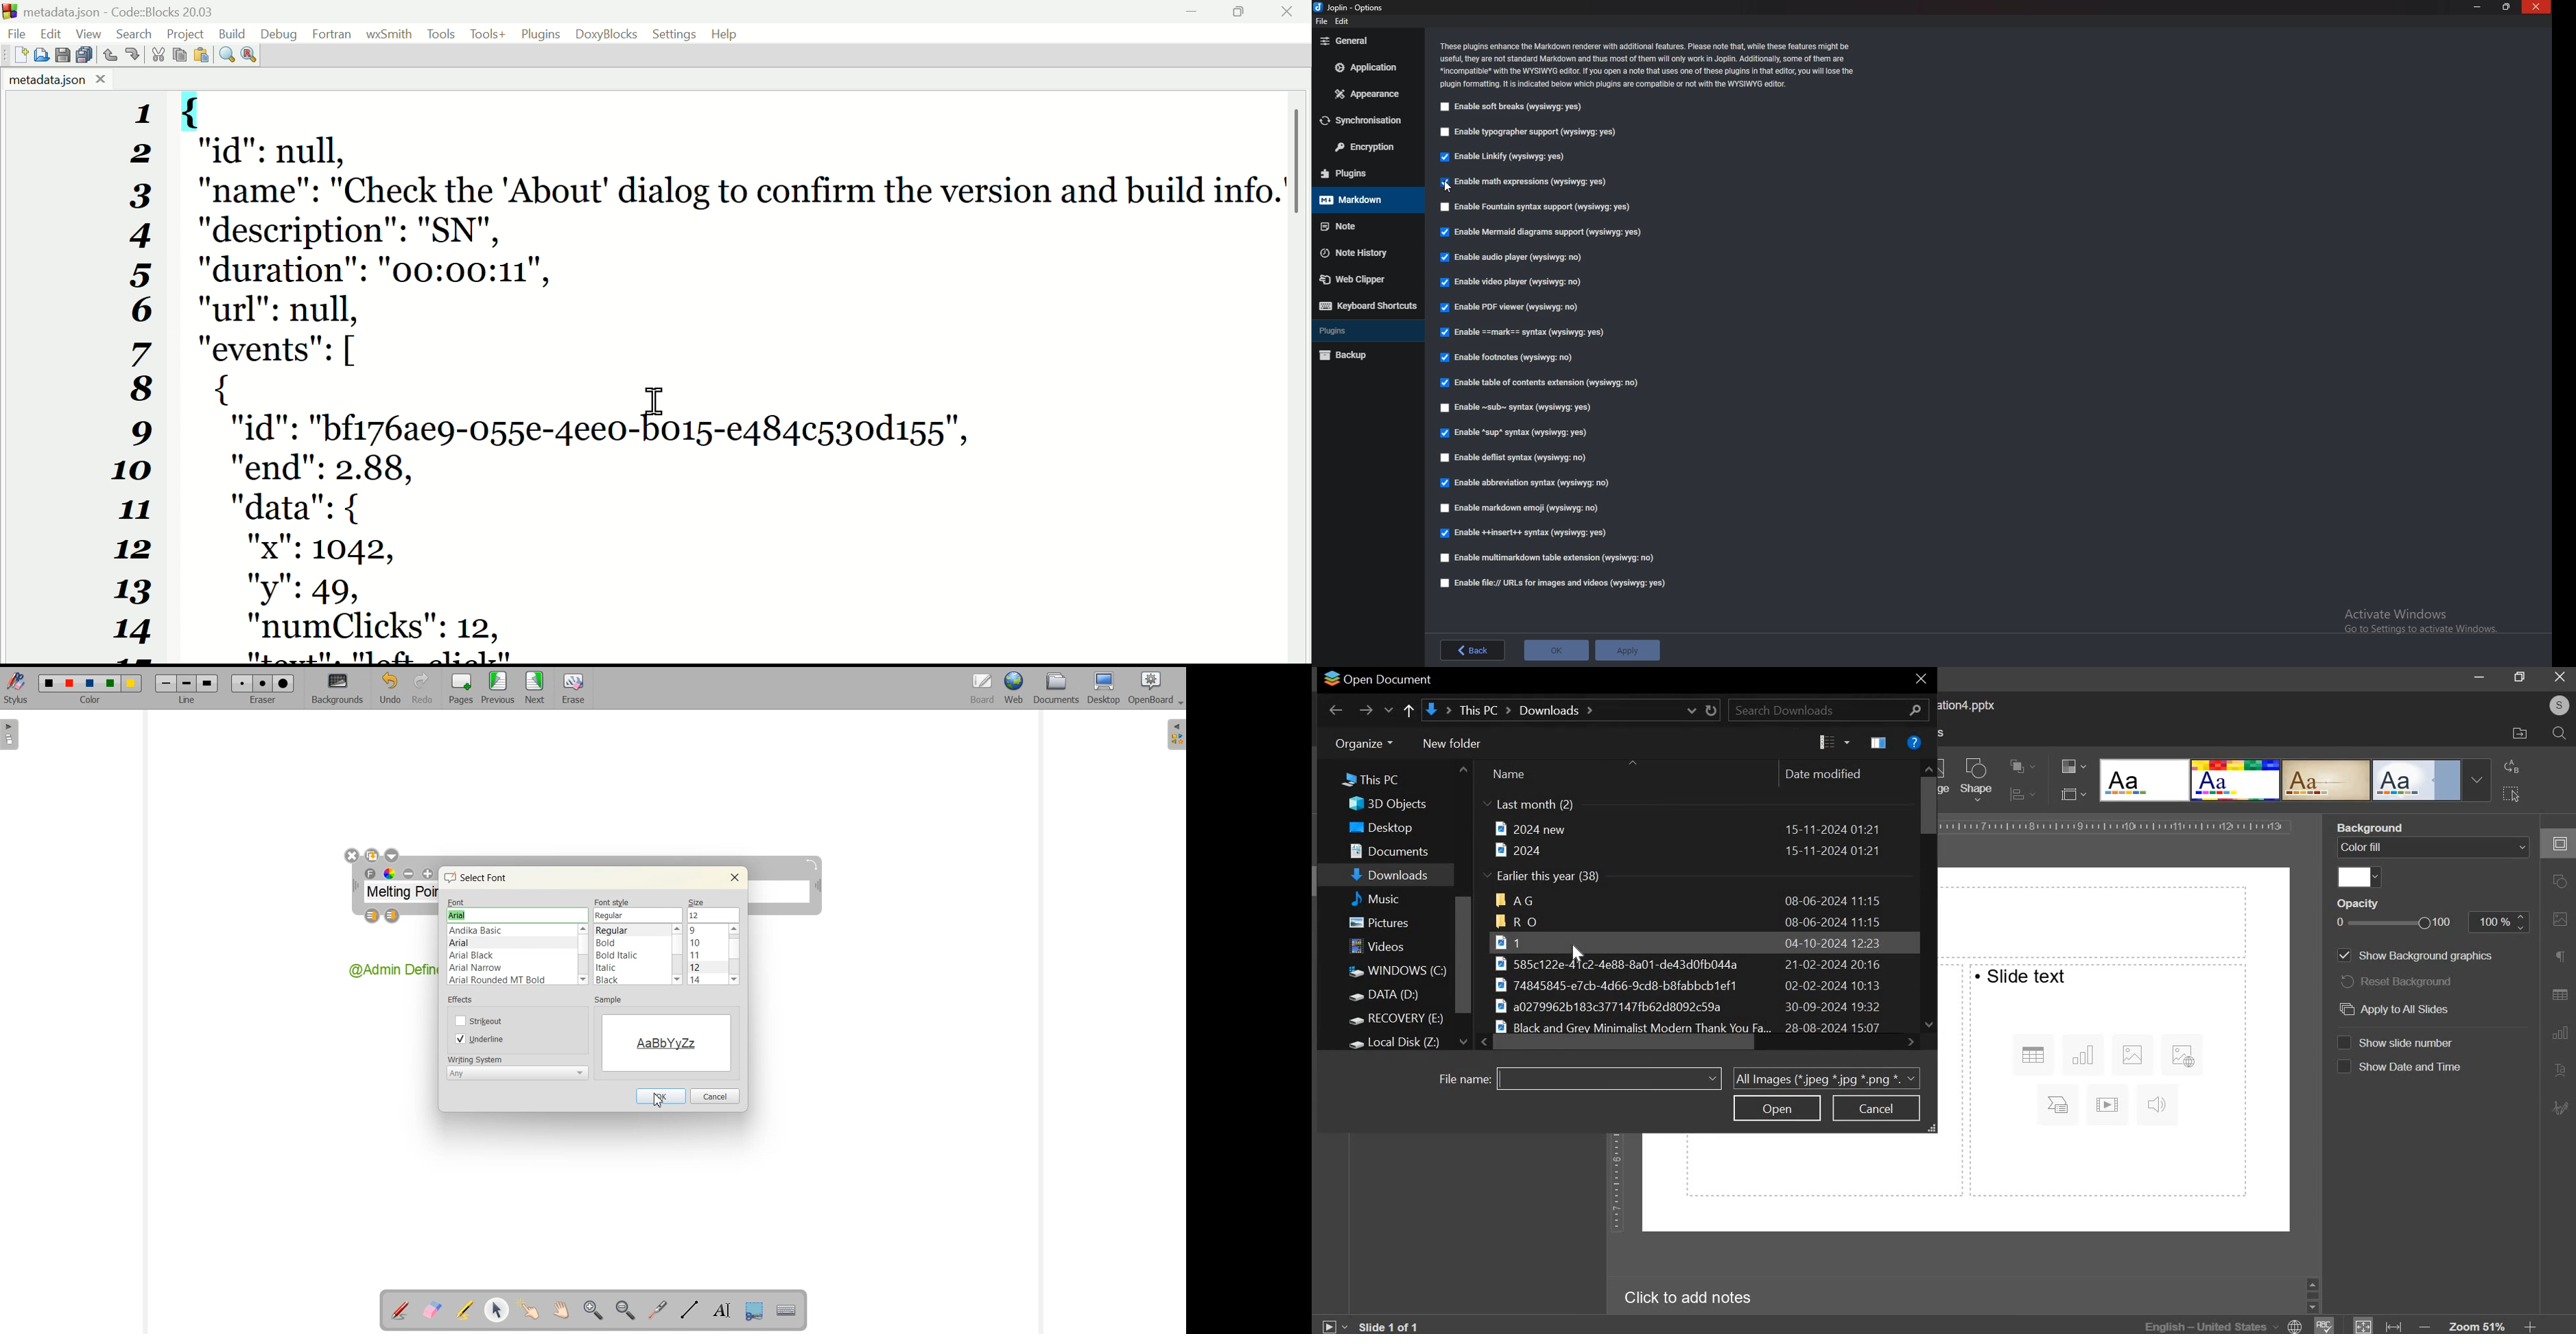 The width and height of the screenshot is (2576, 1344). What do you see at coordinates (1697, 1043) in the screenshot?
I see `horizontal slider` at bounding box center [1697, 1043].